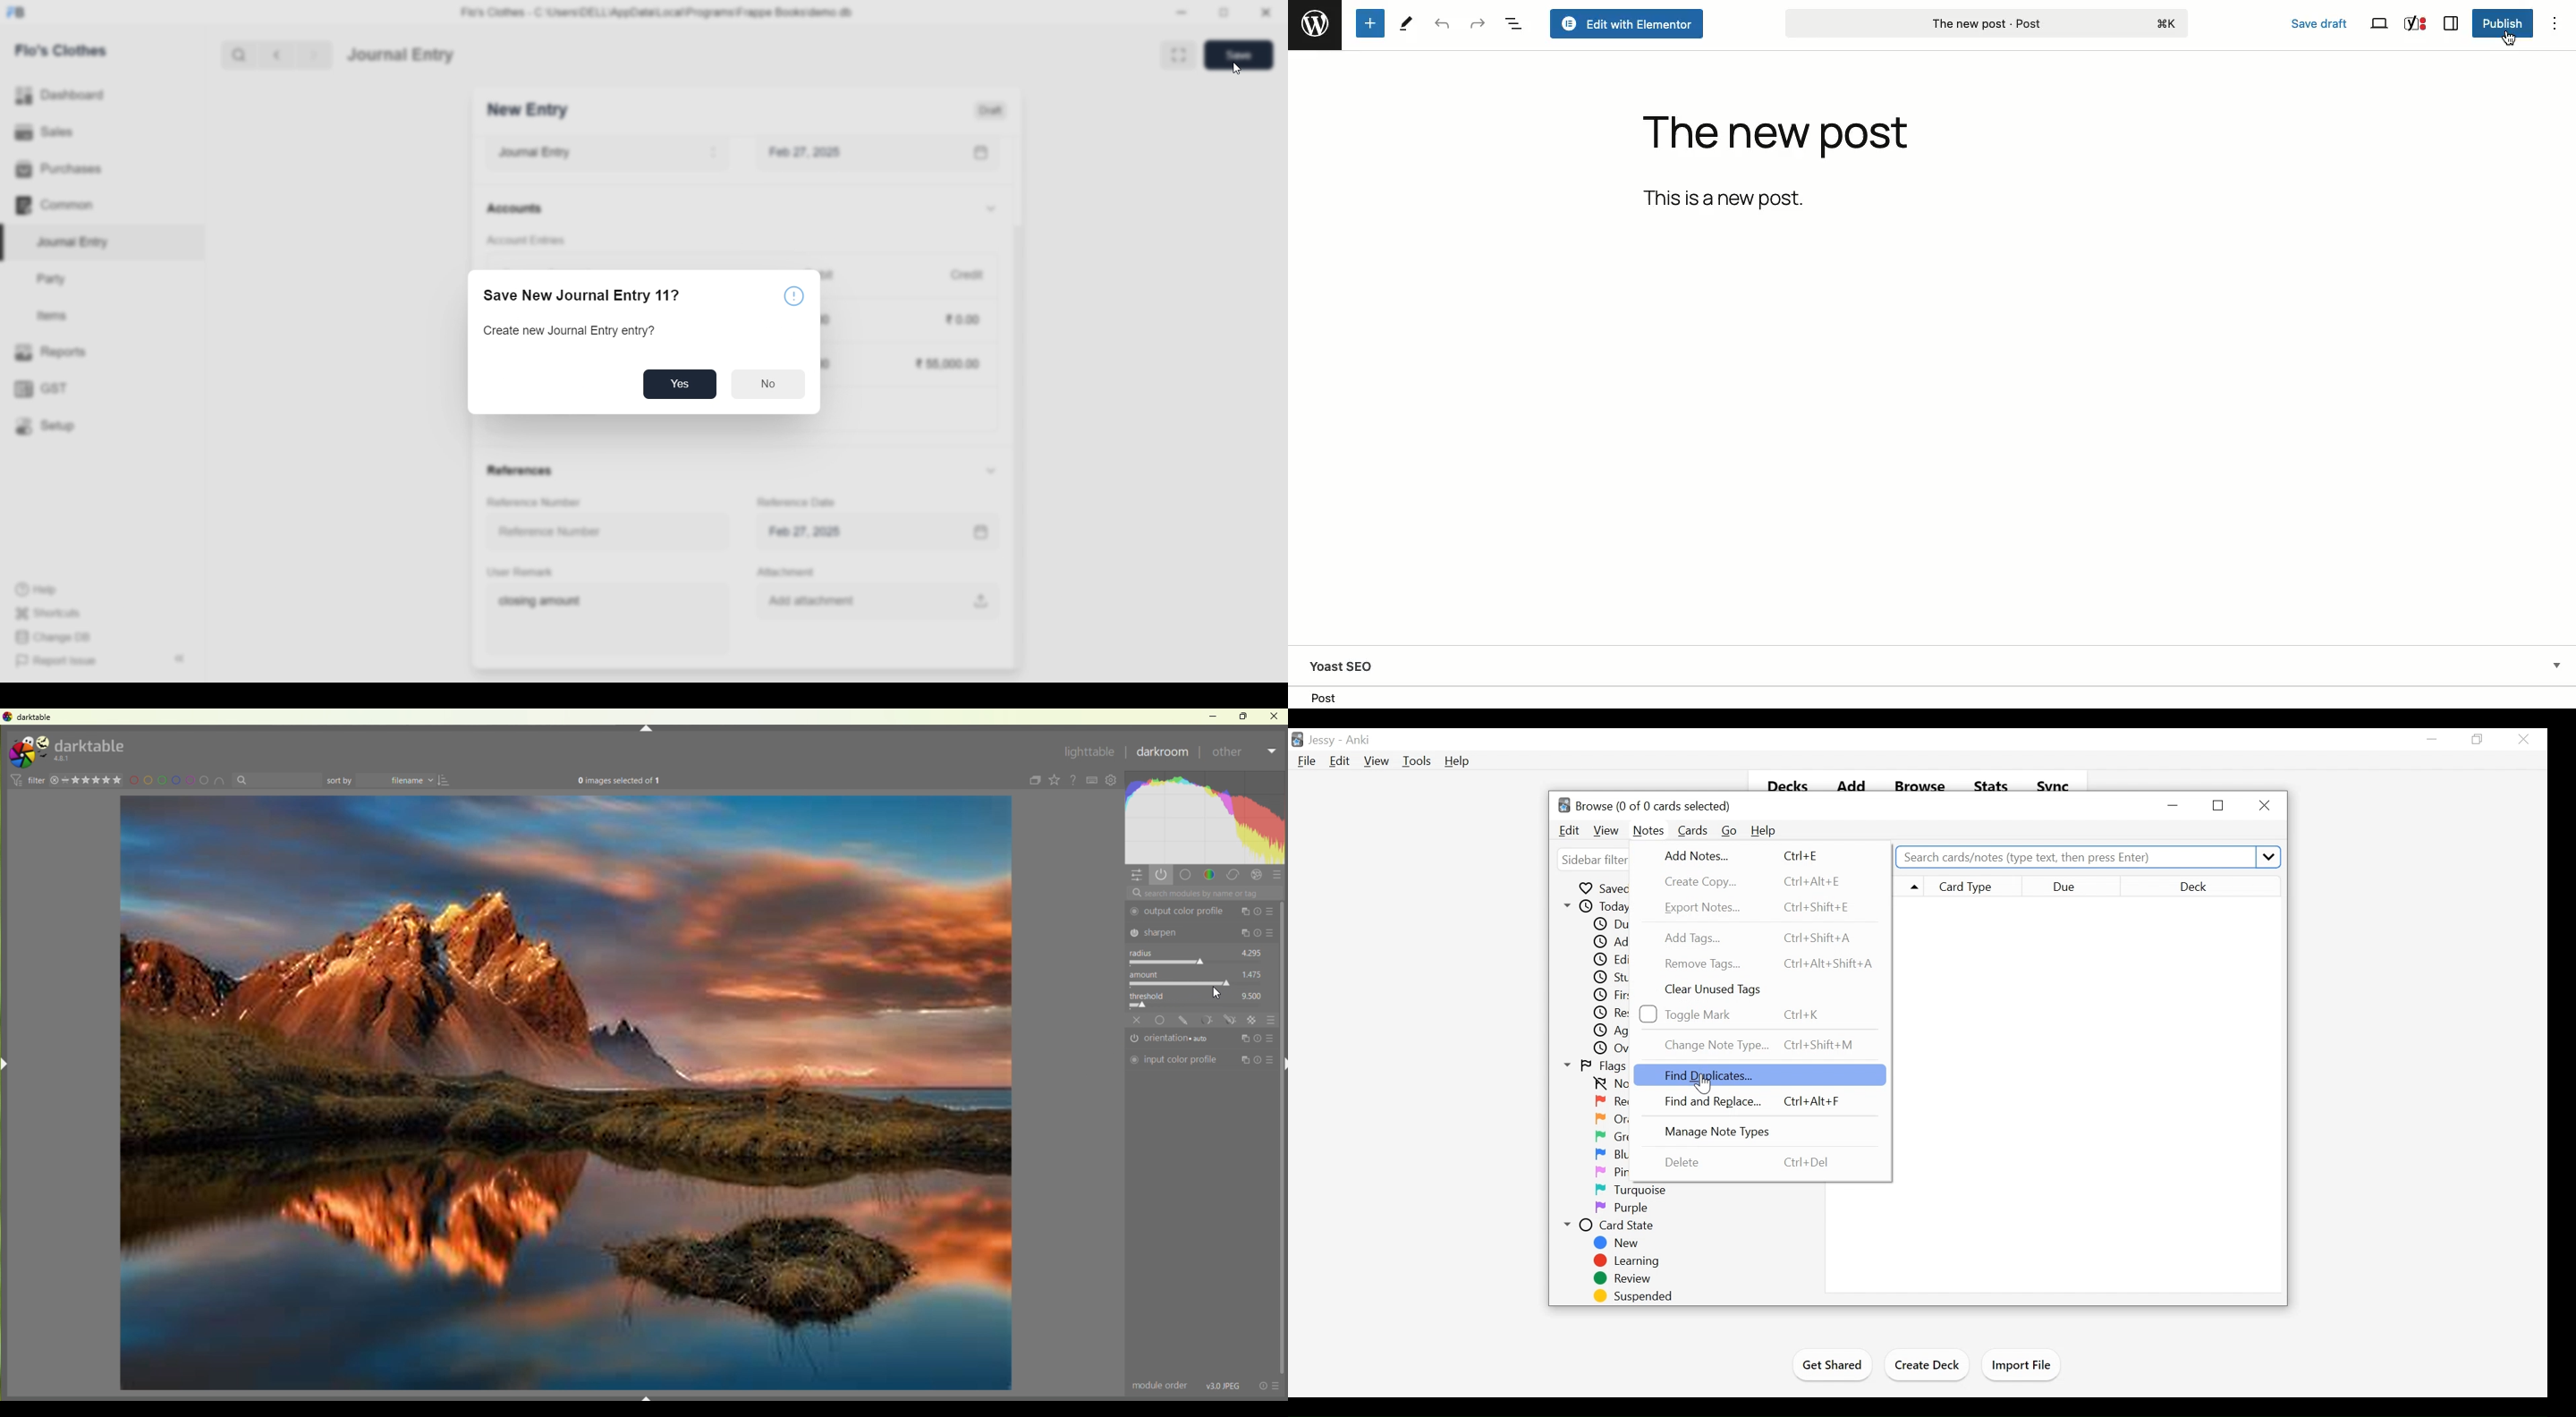 This screenshot has height=1428, width=2576. What do you see at coordinates (572, 332) in the screenshot?
I see `Create new Journal Entry entry?` at bounding box center [572, 332].